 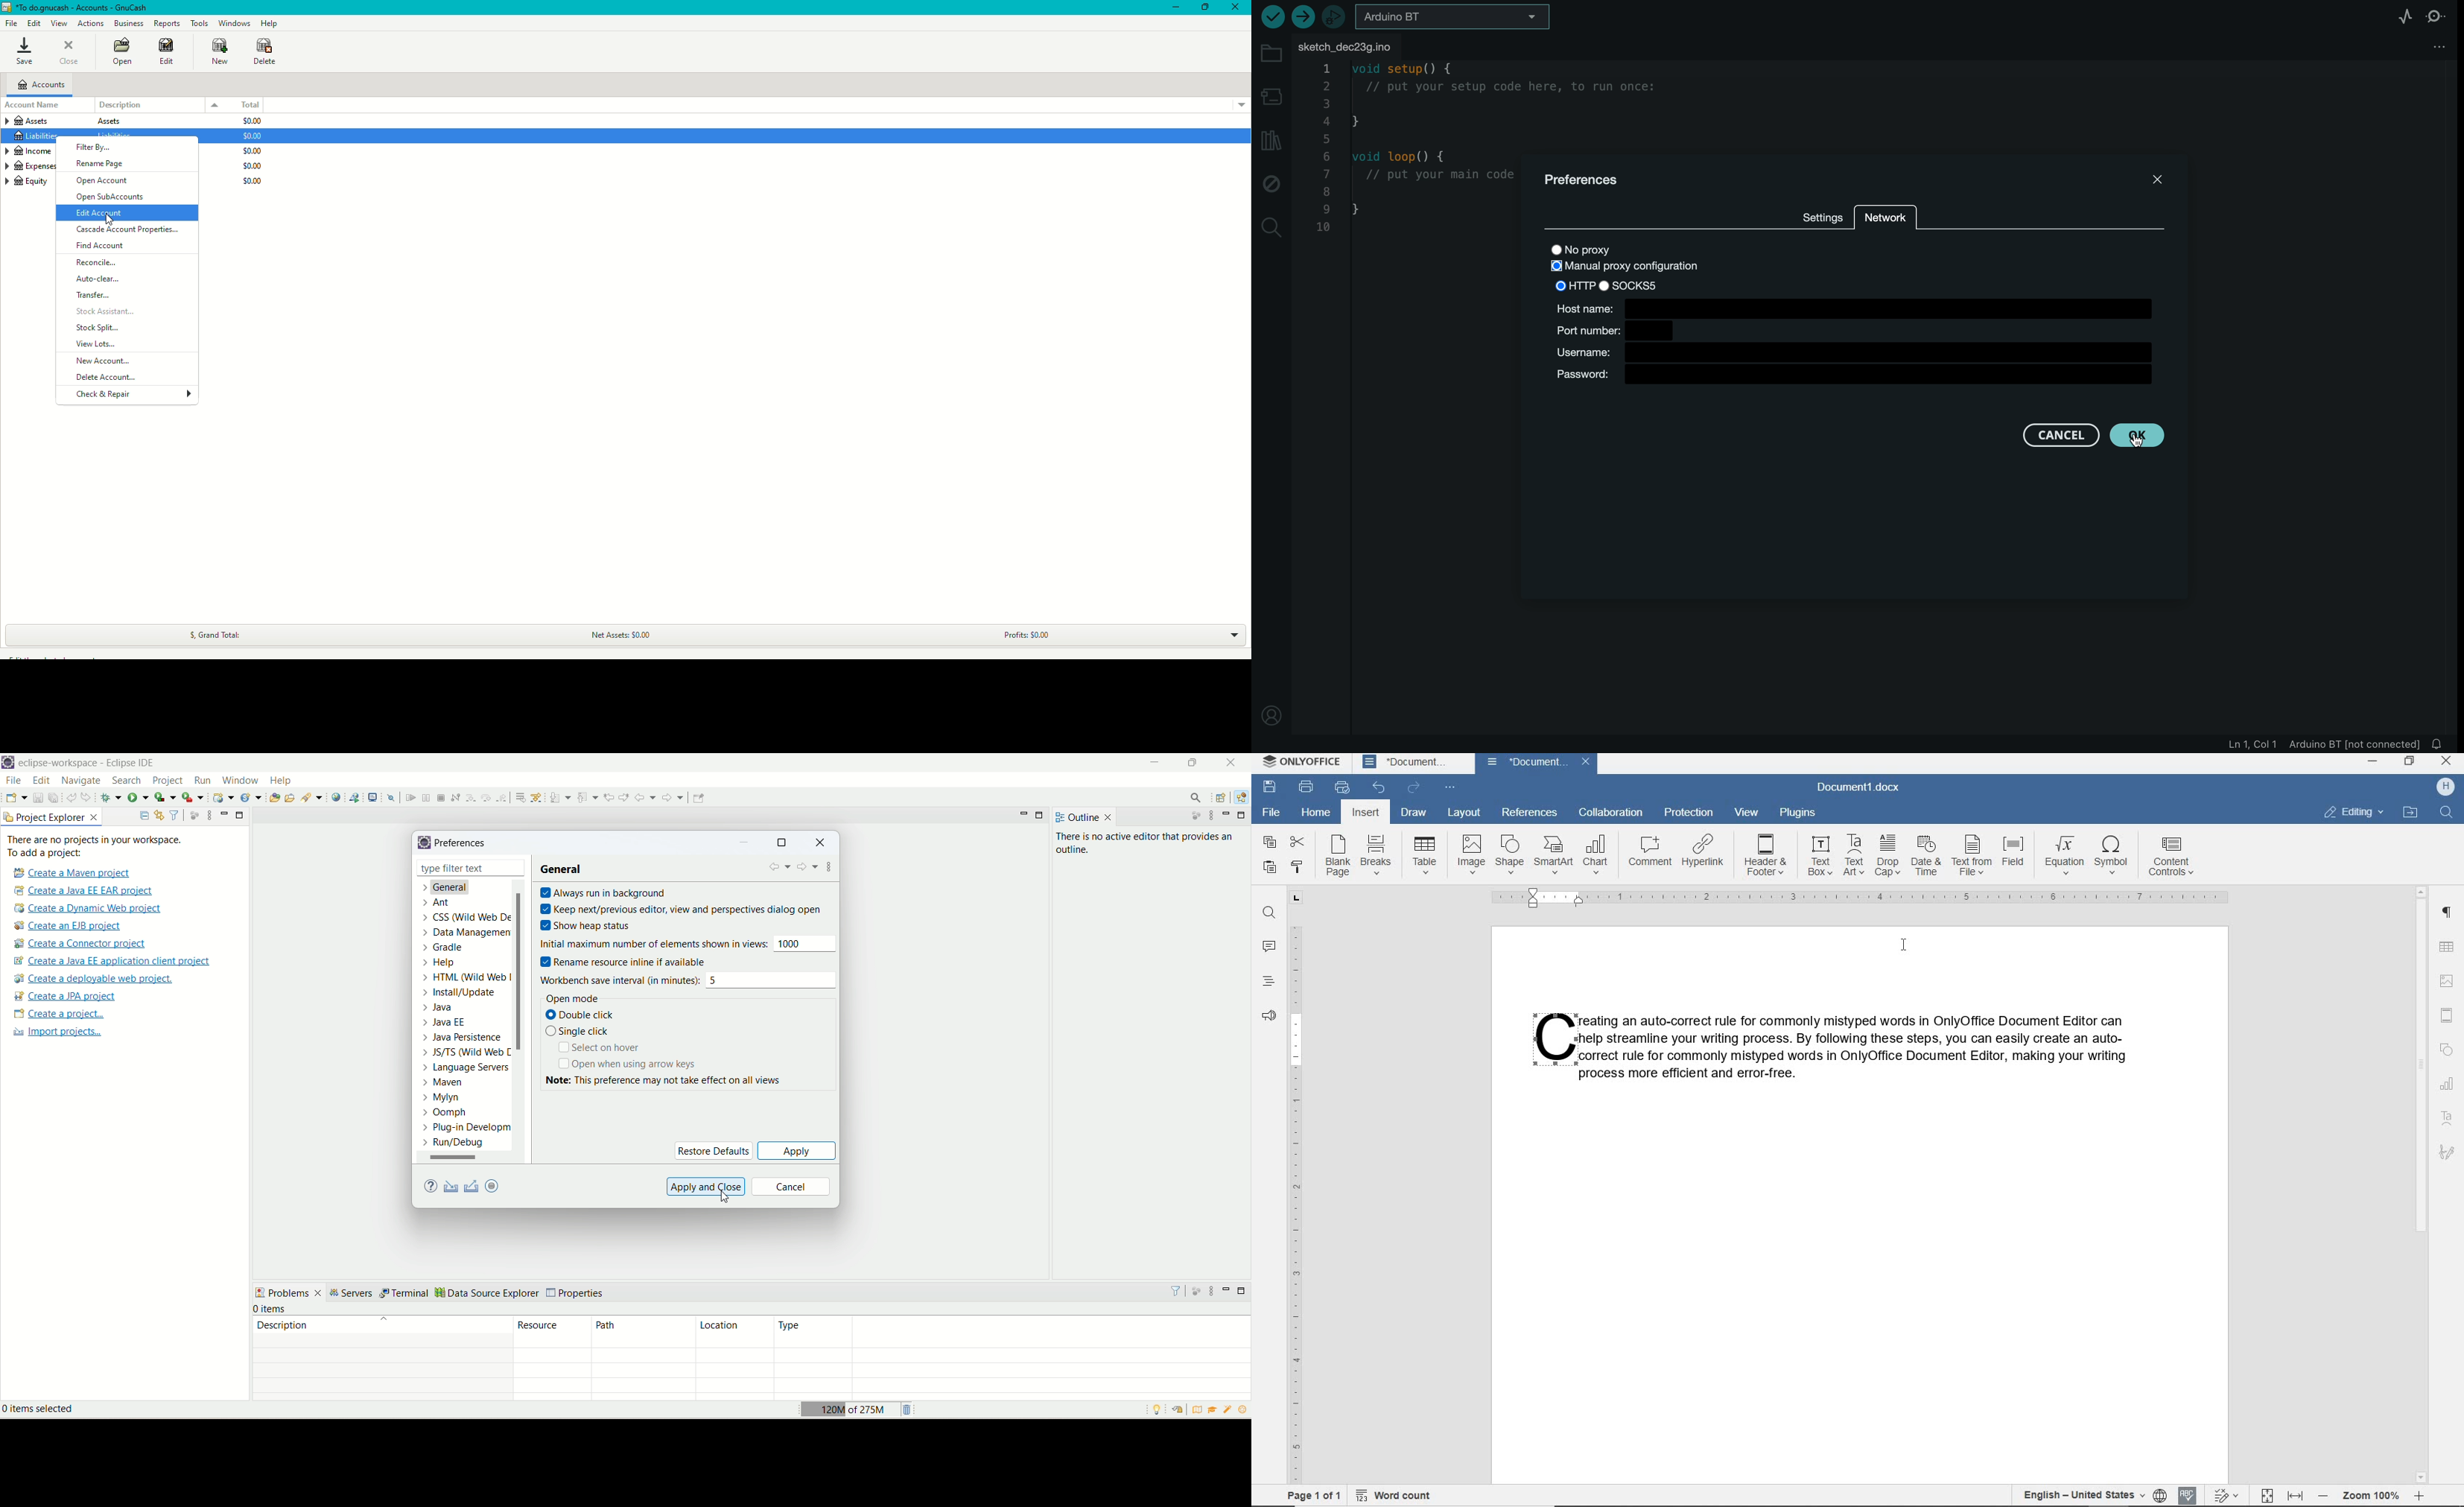 What do you see at coordinates (1707, 856) in the screenshot?
I see `hyperlink` at bounding box center [1707, 856].